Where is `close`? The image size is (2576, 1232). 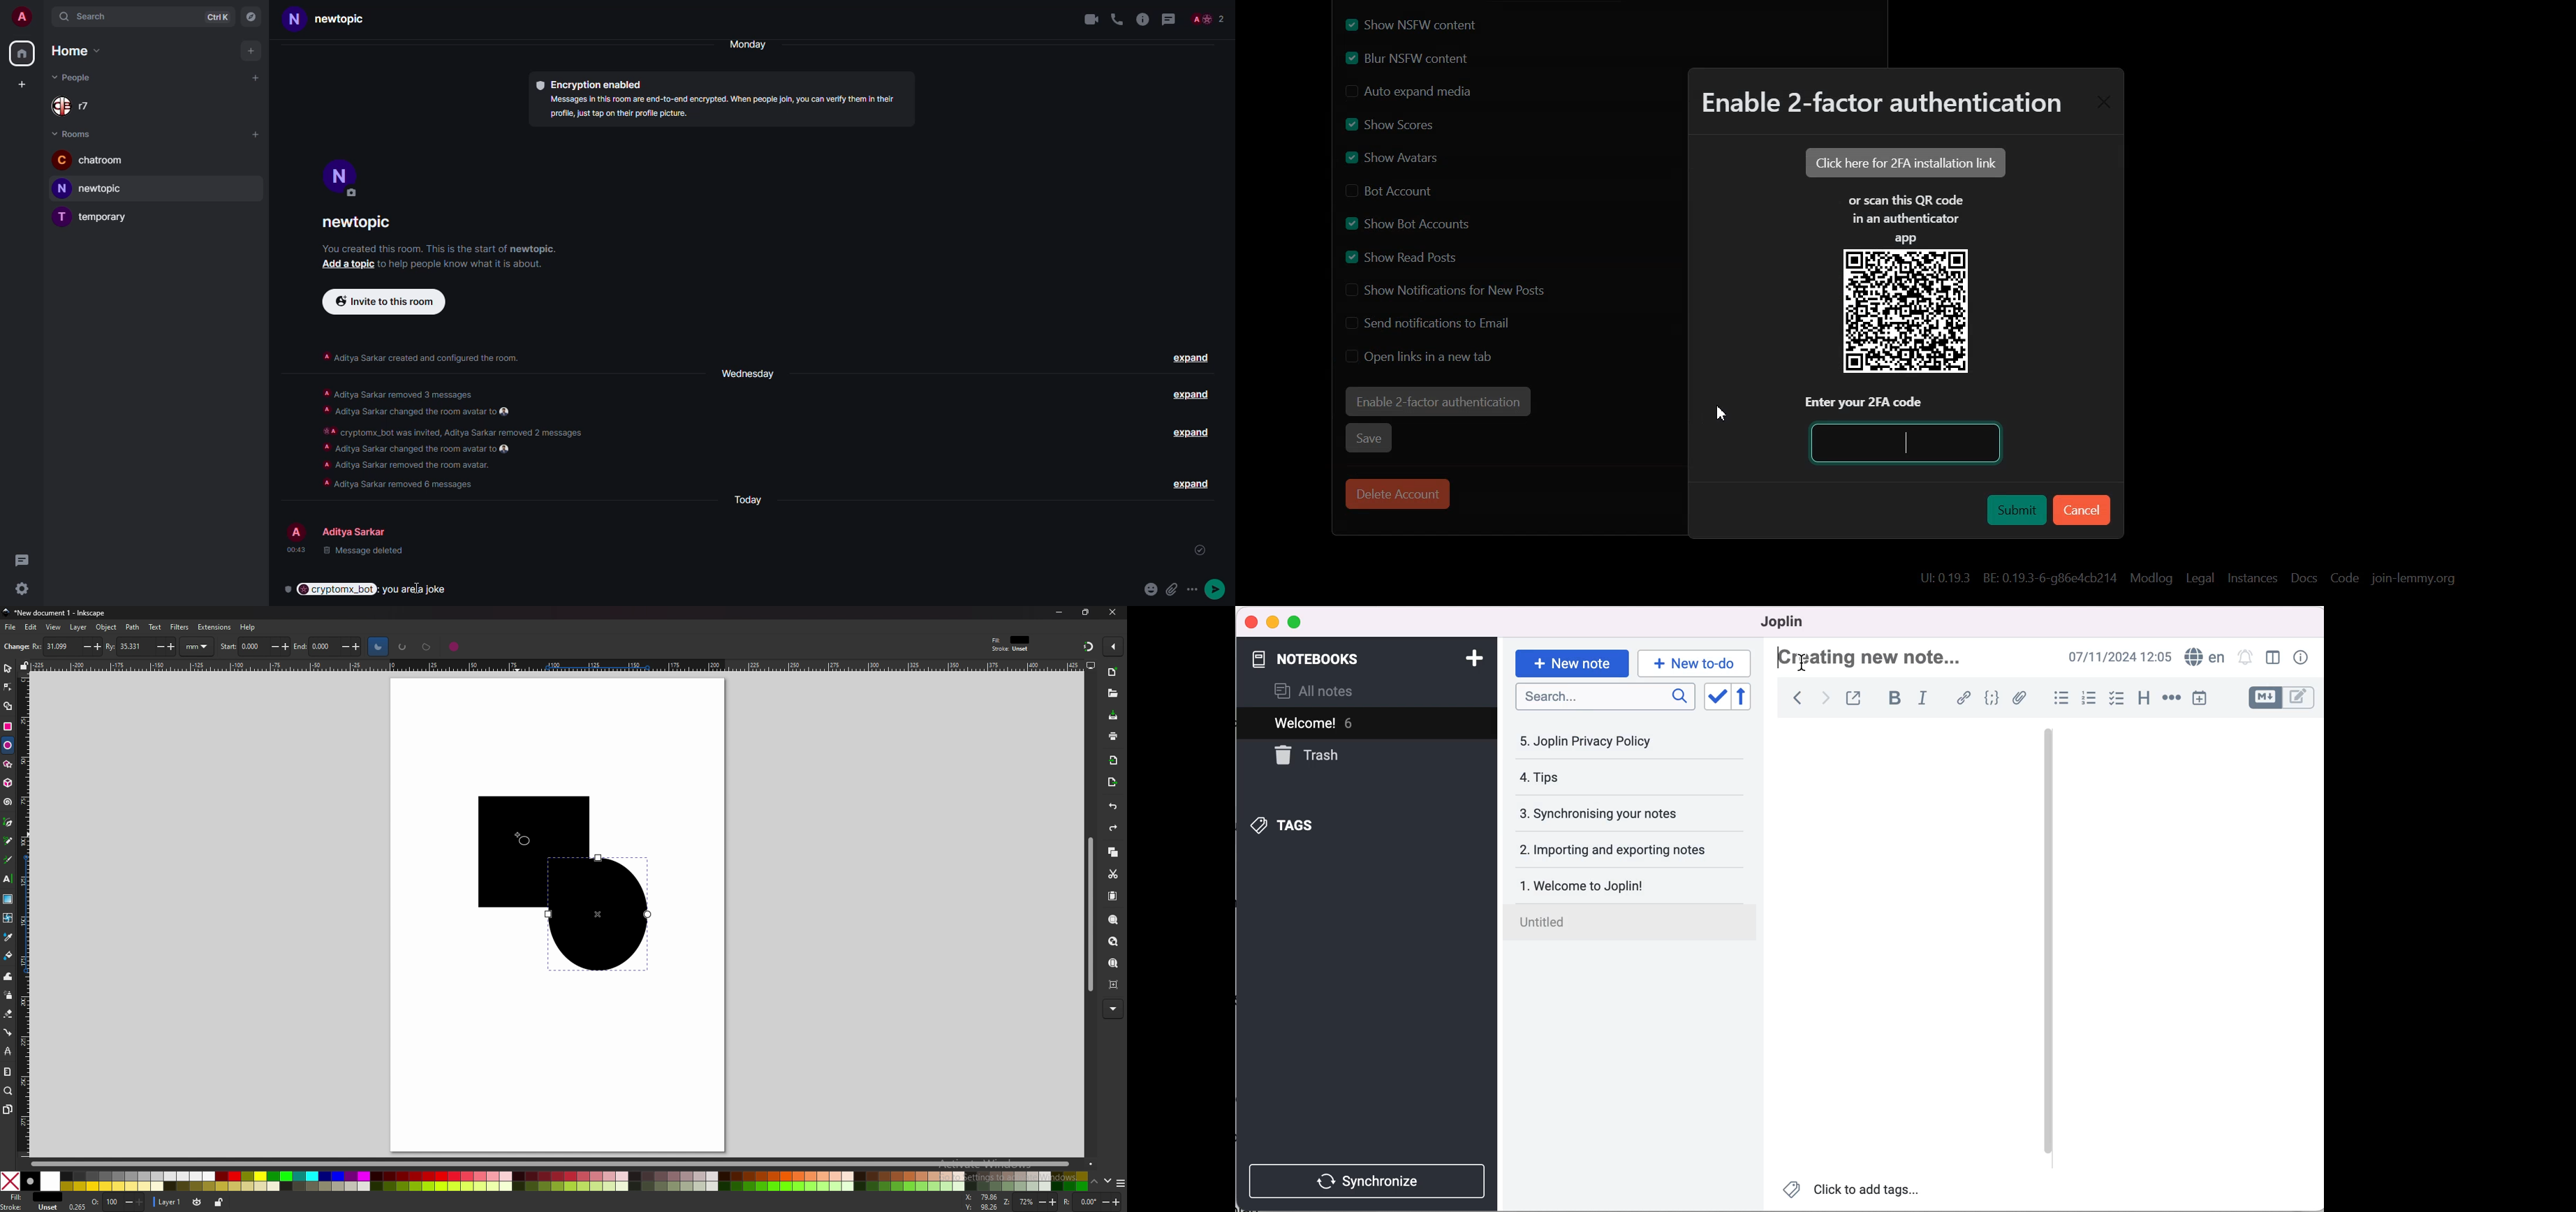
close is located at coordinates (1250, 623).